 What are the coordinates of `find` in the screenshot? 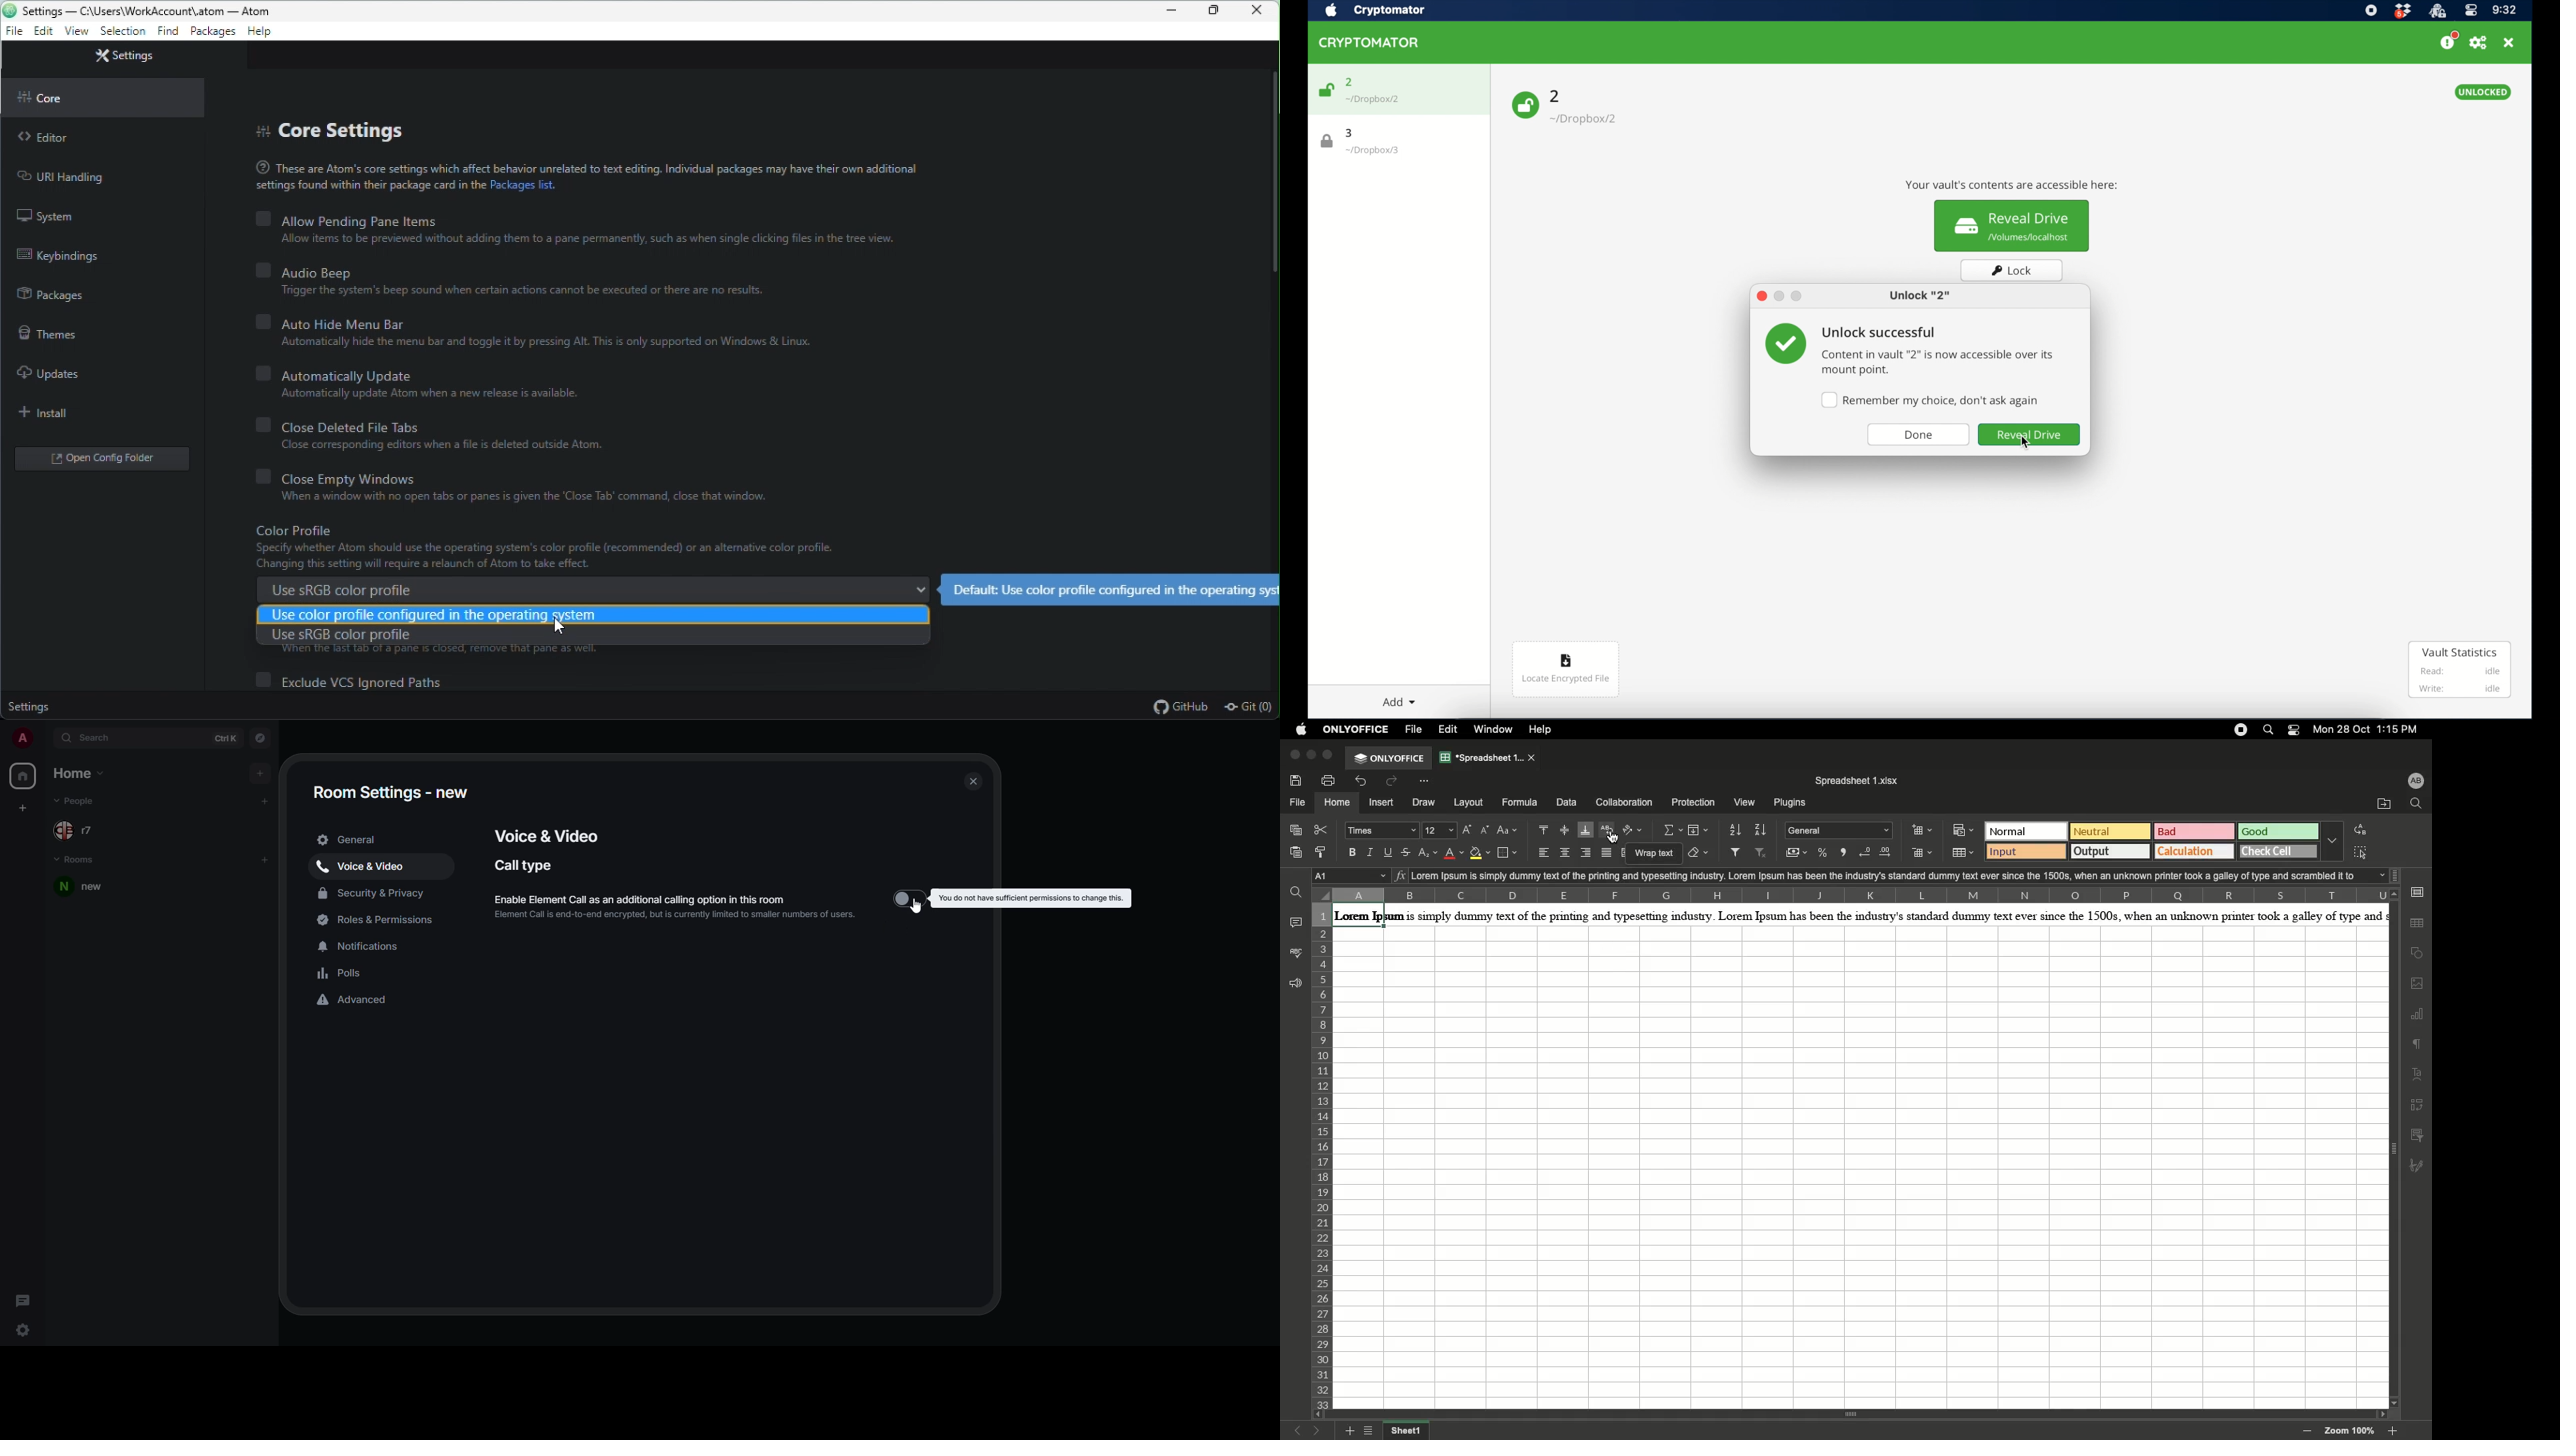 It's located at (166, 34).